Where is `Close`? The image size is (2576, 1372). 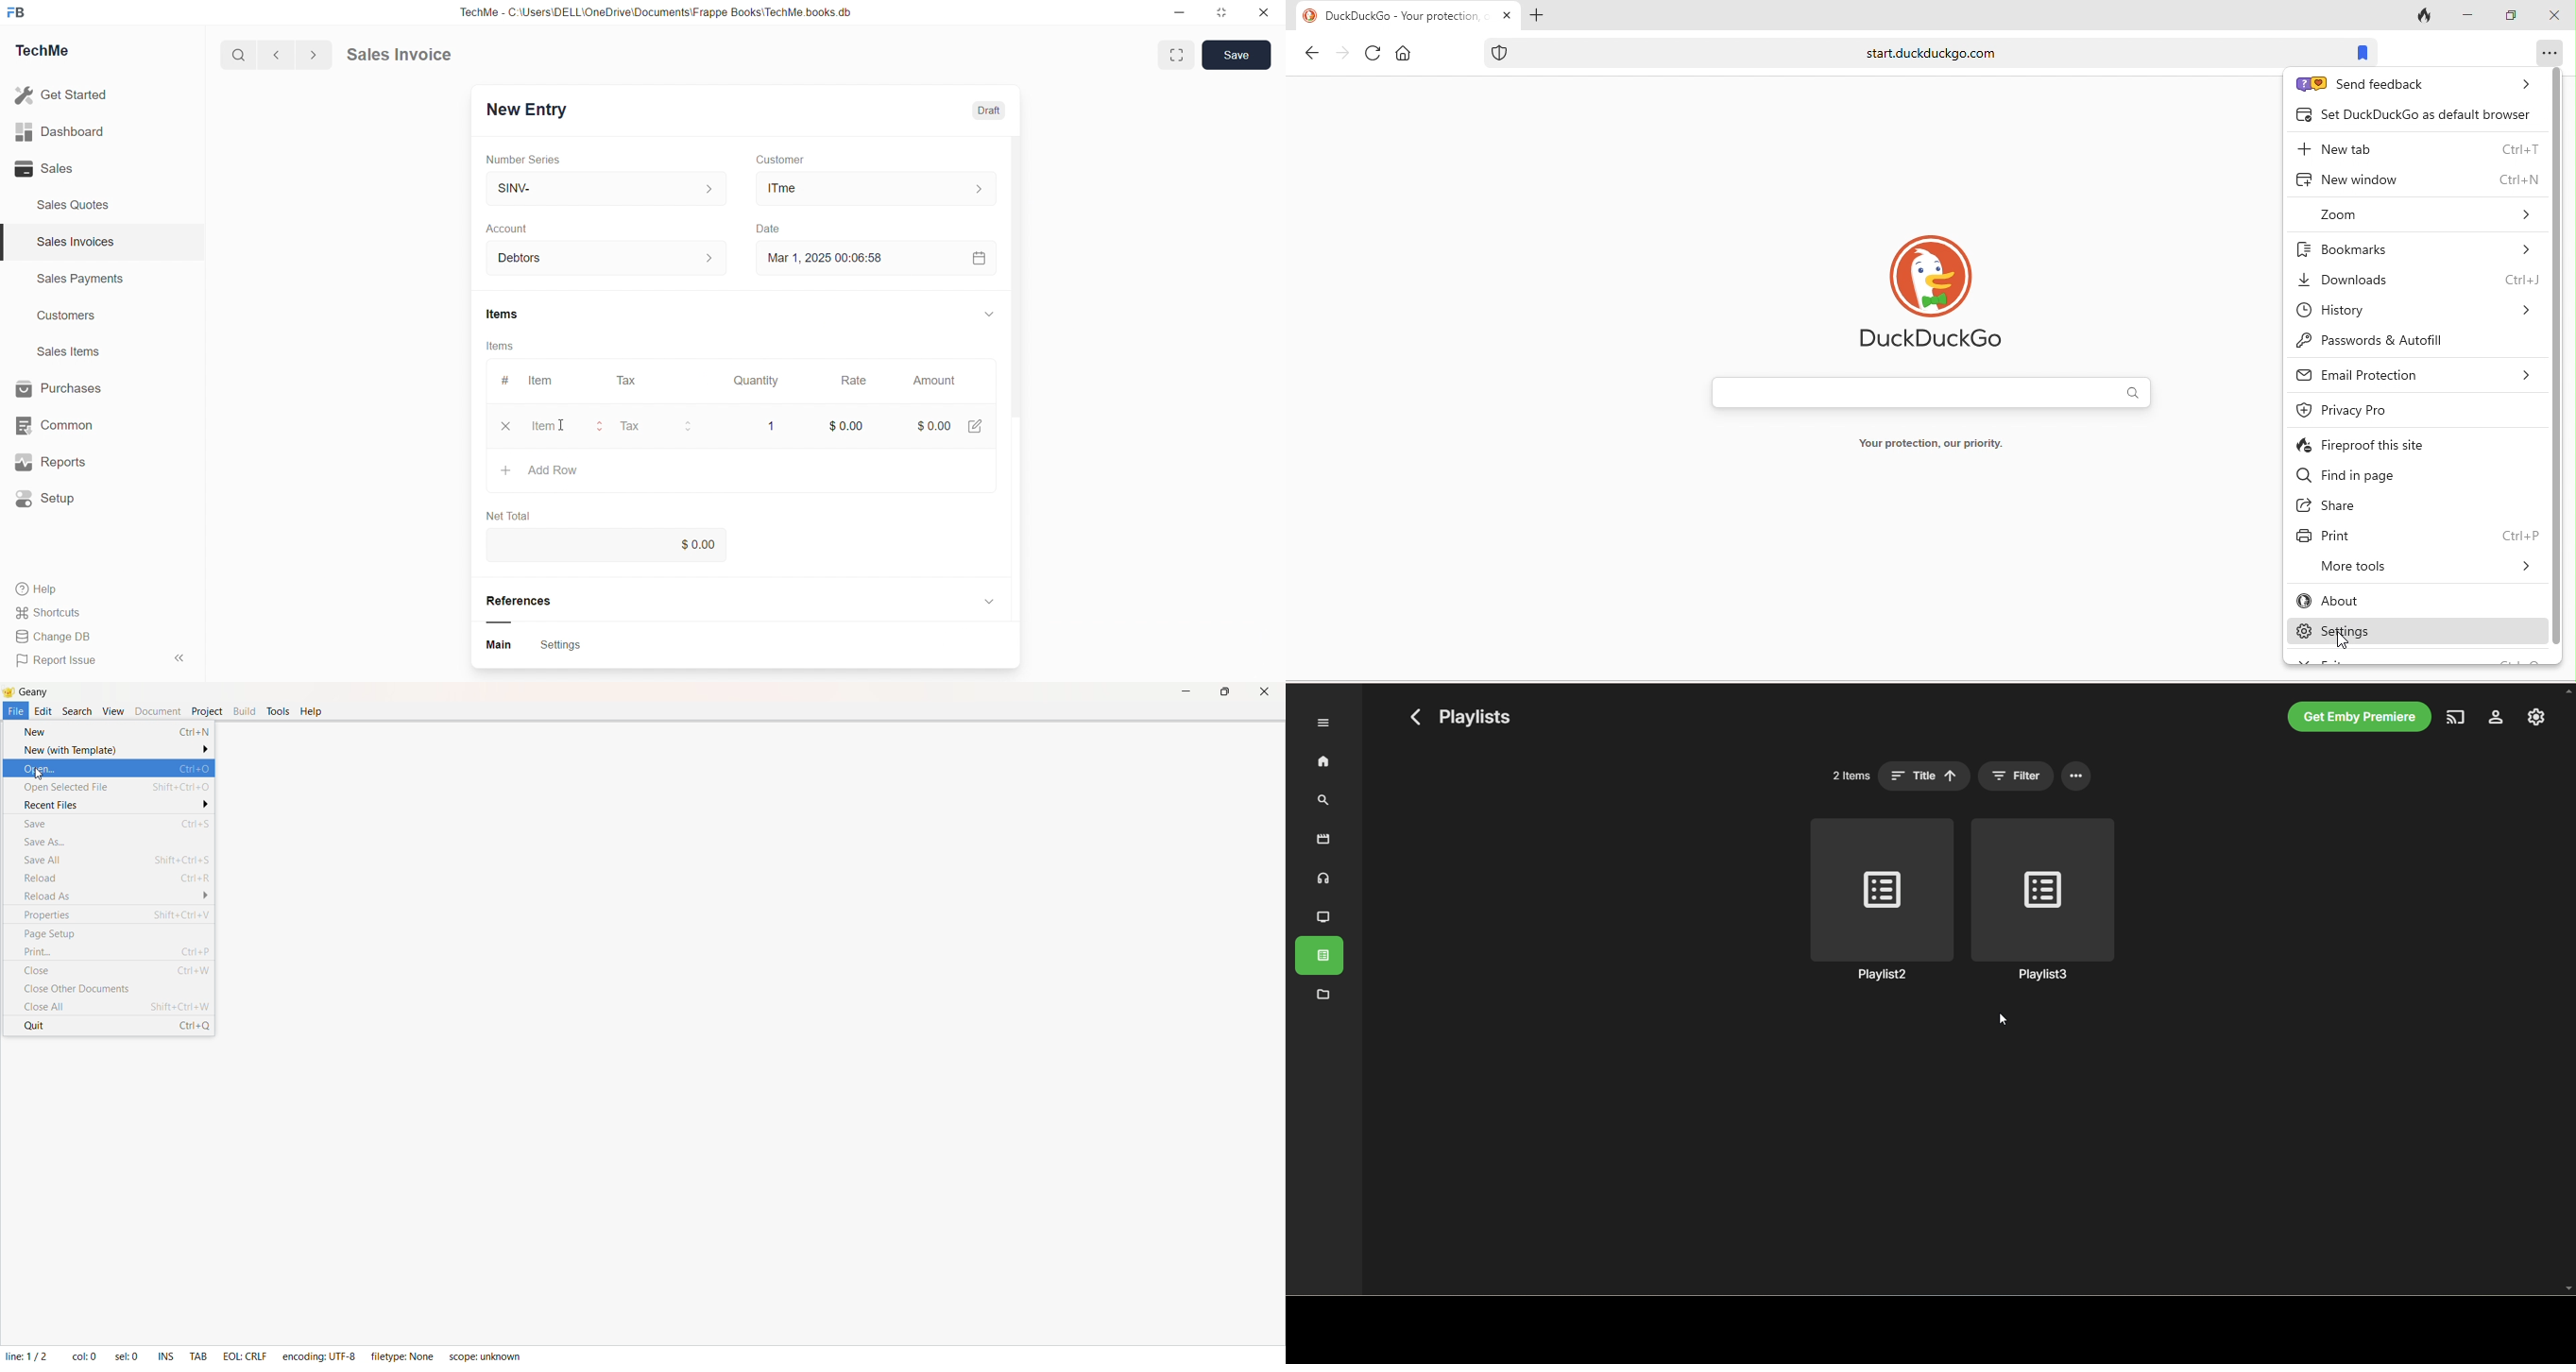 Close is located at coordinates (1268, 15).